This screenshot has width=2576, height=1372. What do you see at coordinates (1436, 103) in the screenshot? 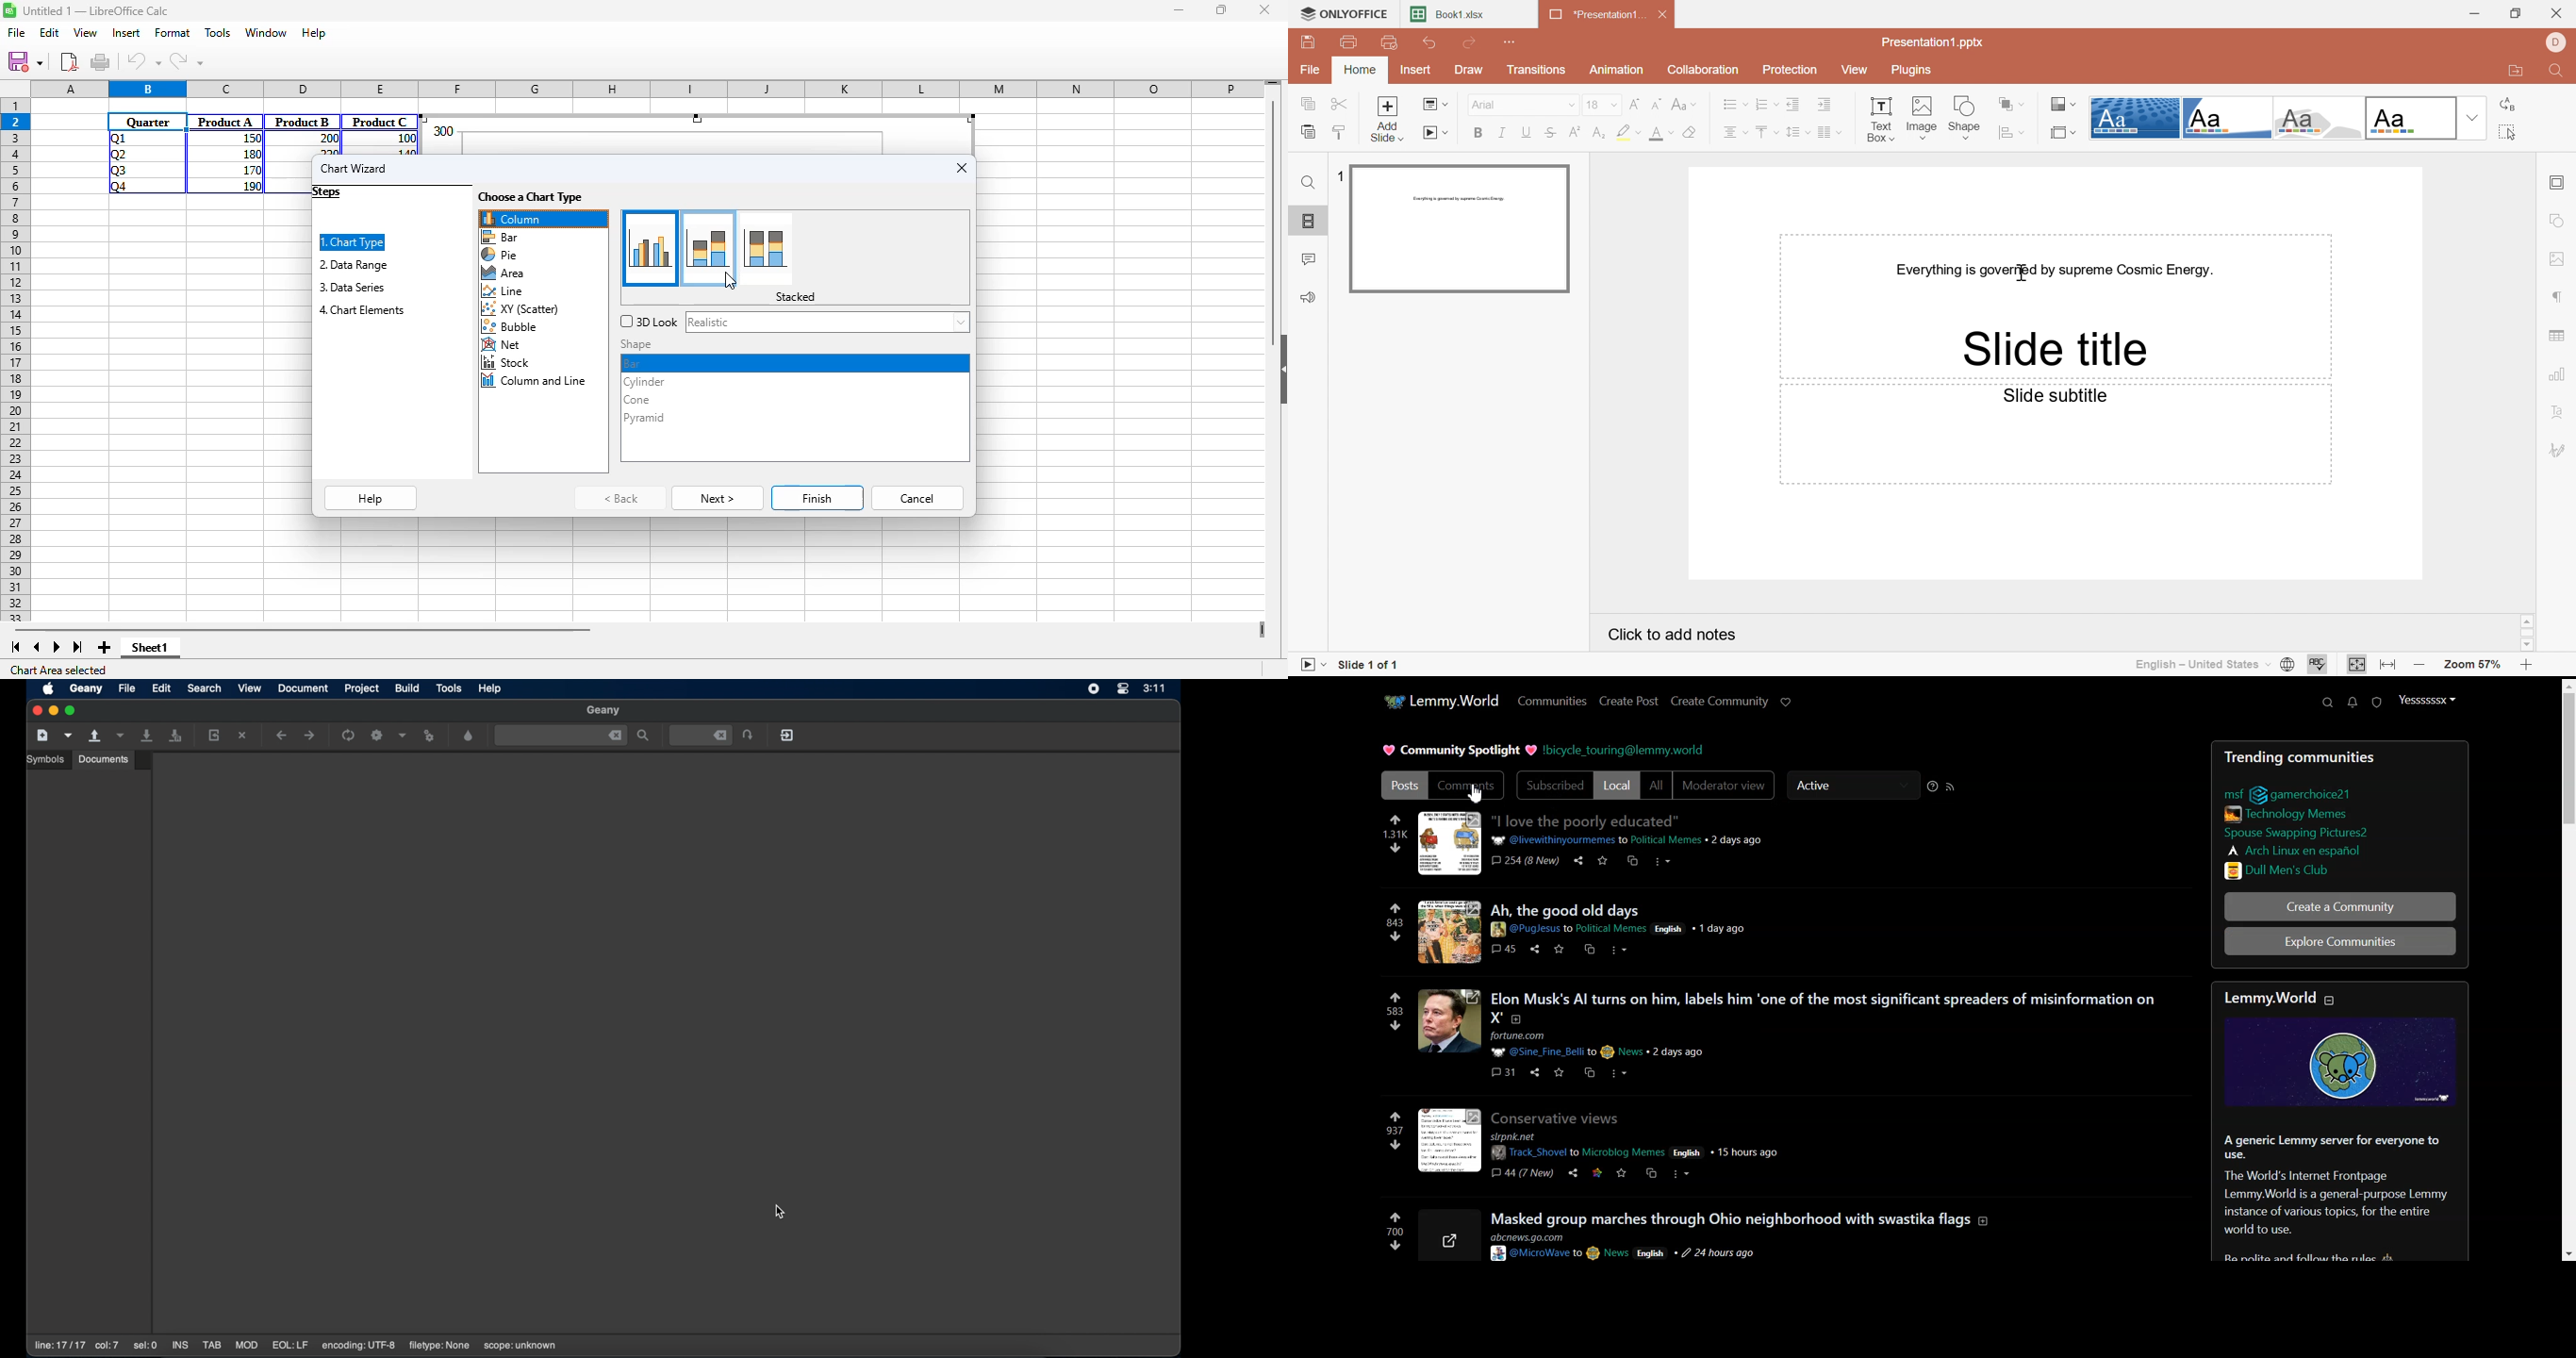
I see `Change slide layout` at bounding box center [1436, 103].